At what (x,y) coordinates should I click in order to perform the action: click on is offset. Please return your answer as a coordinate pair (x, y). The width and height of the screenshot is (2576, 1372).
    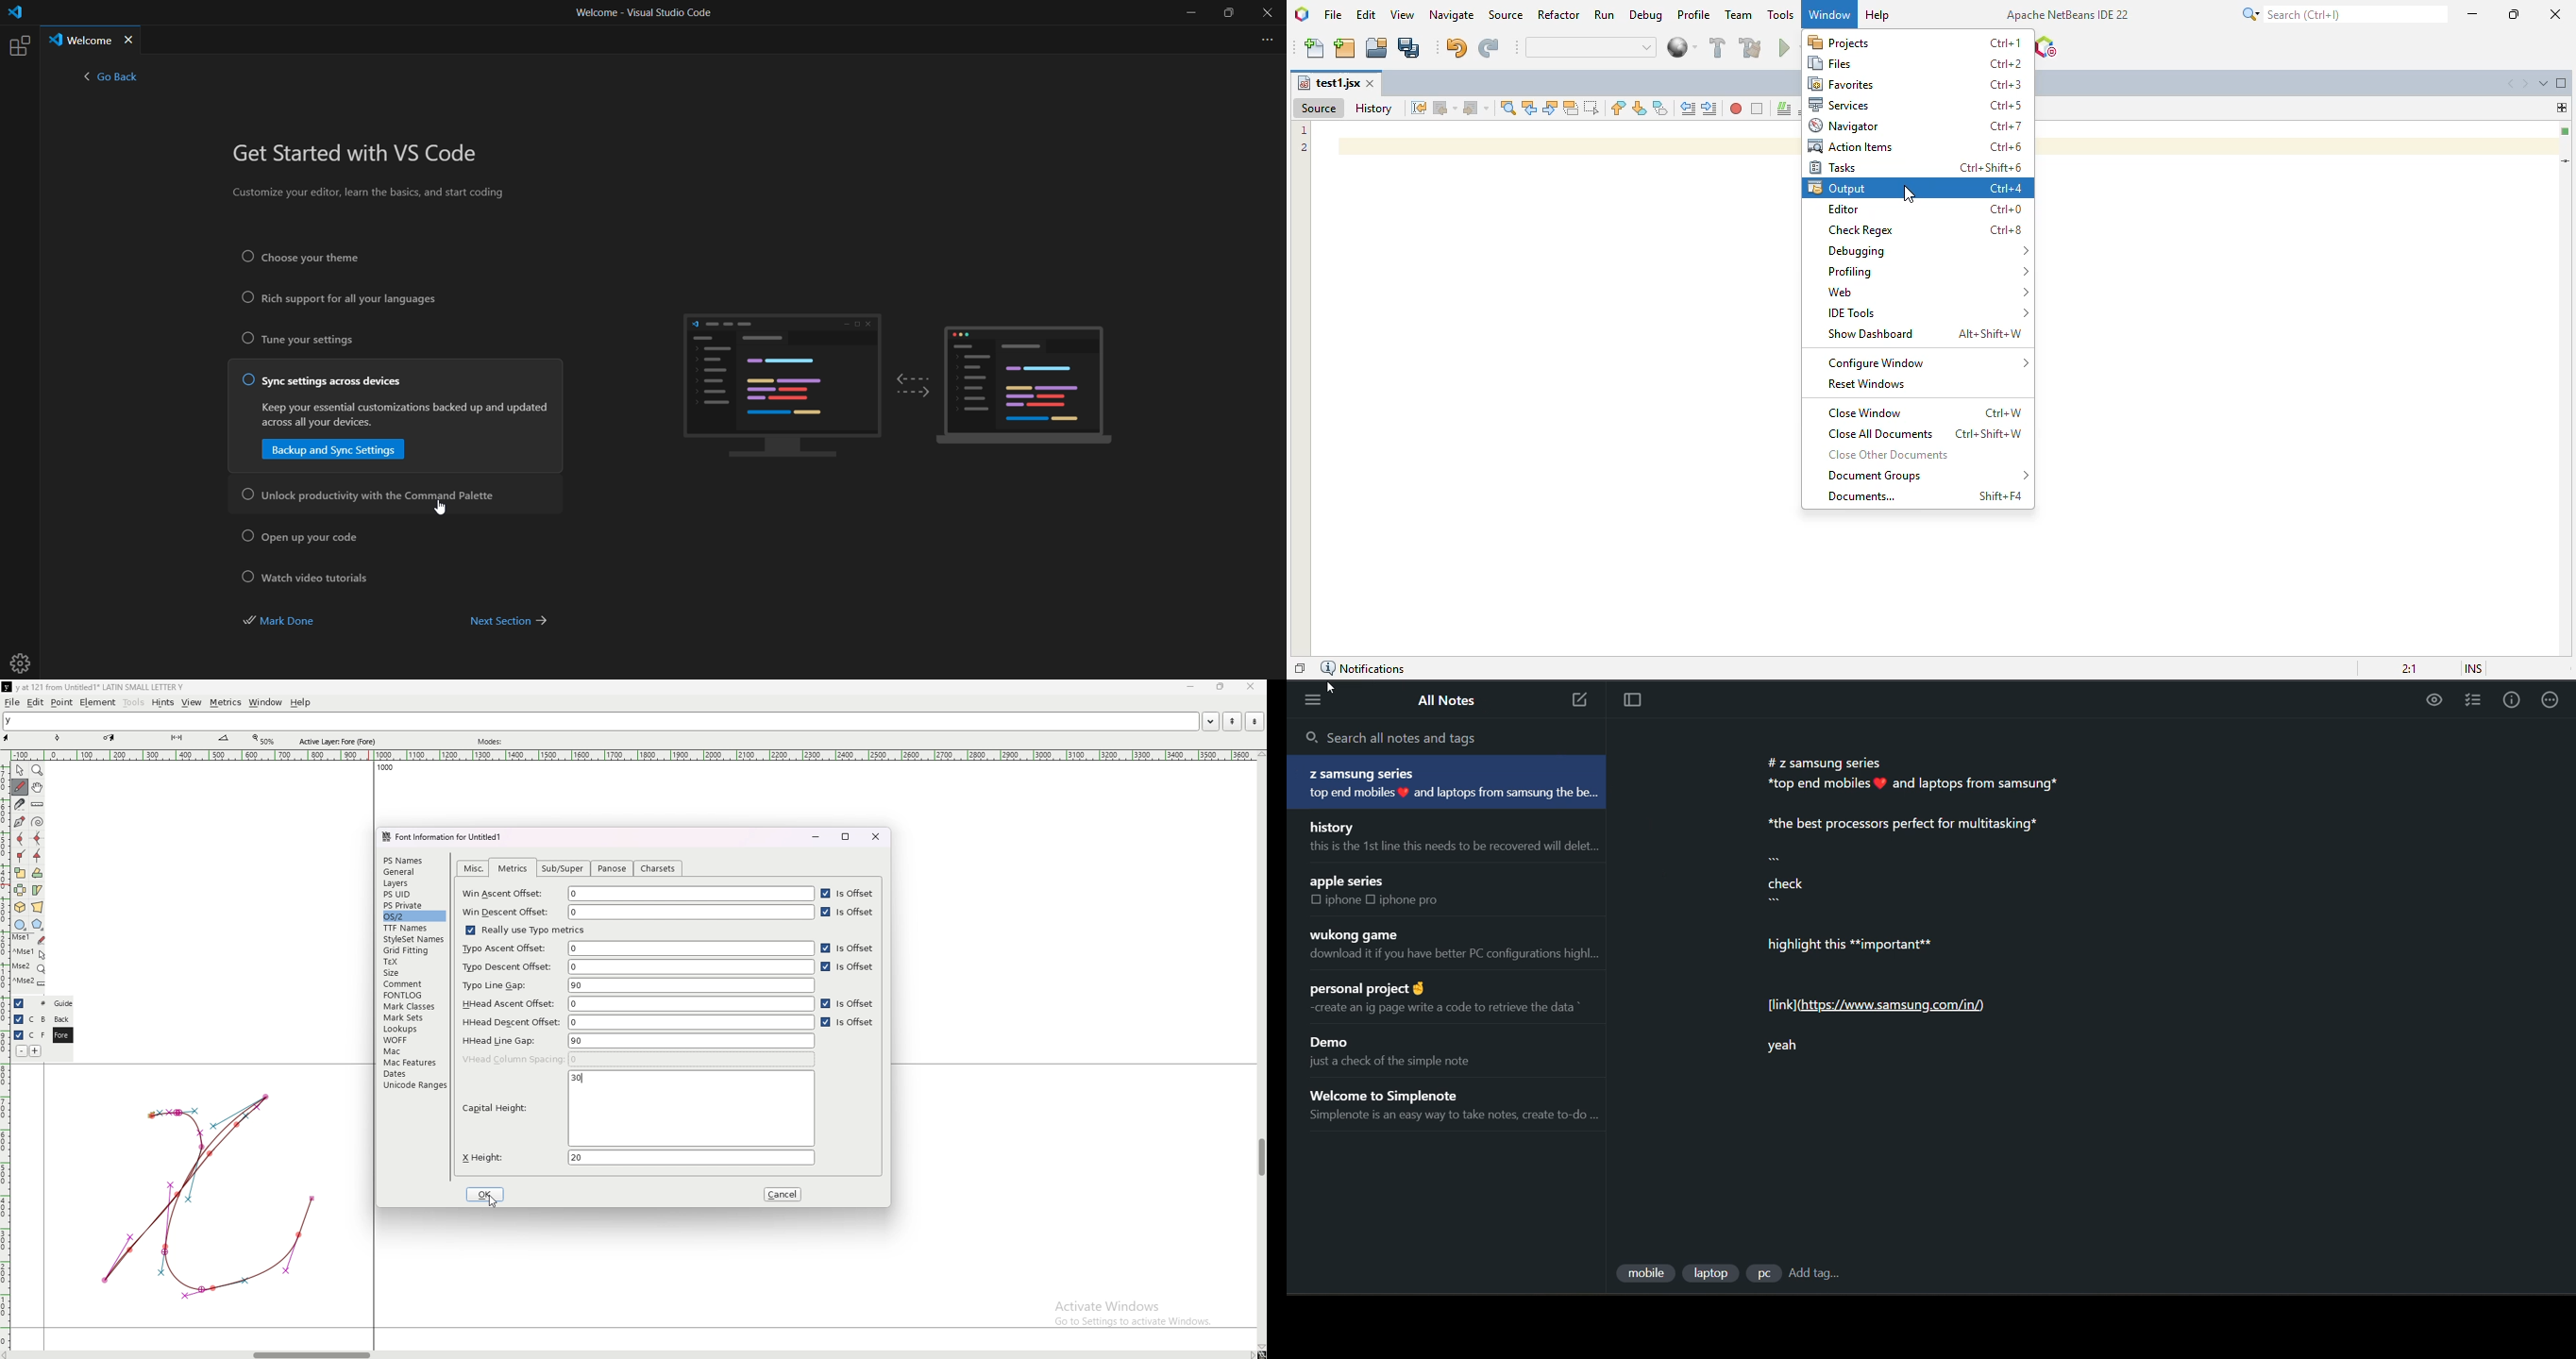
    Looking at the image, I should click on (850, 968).